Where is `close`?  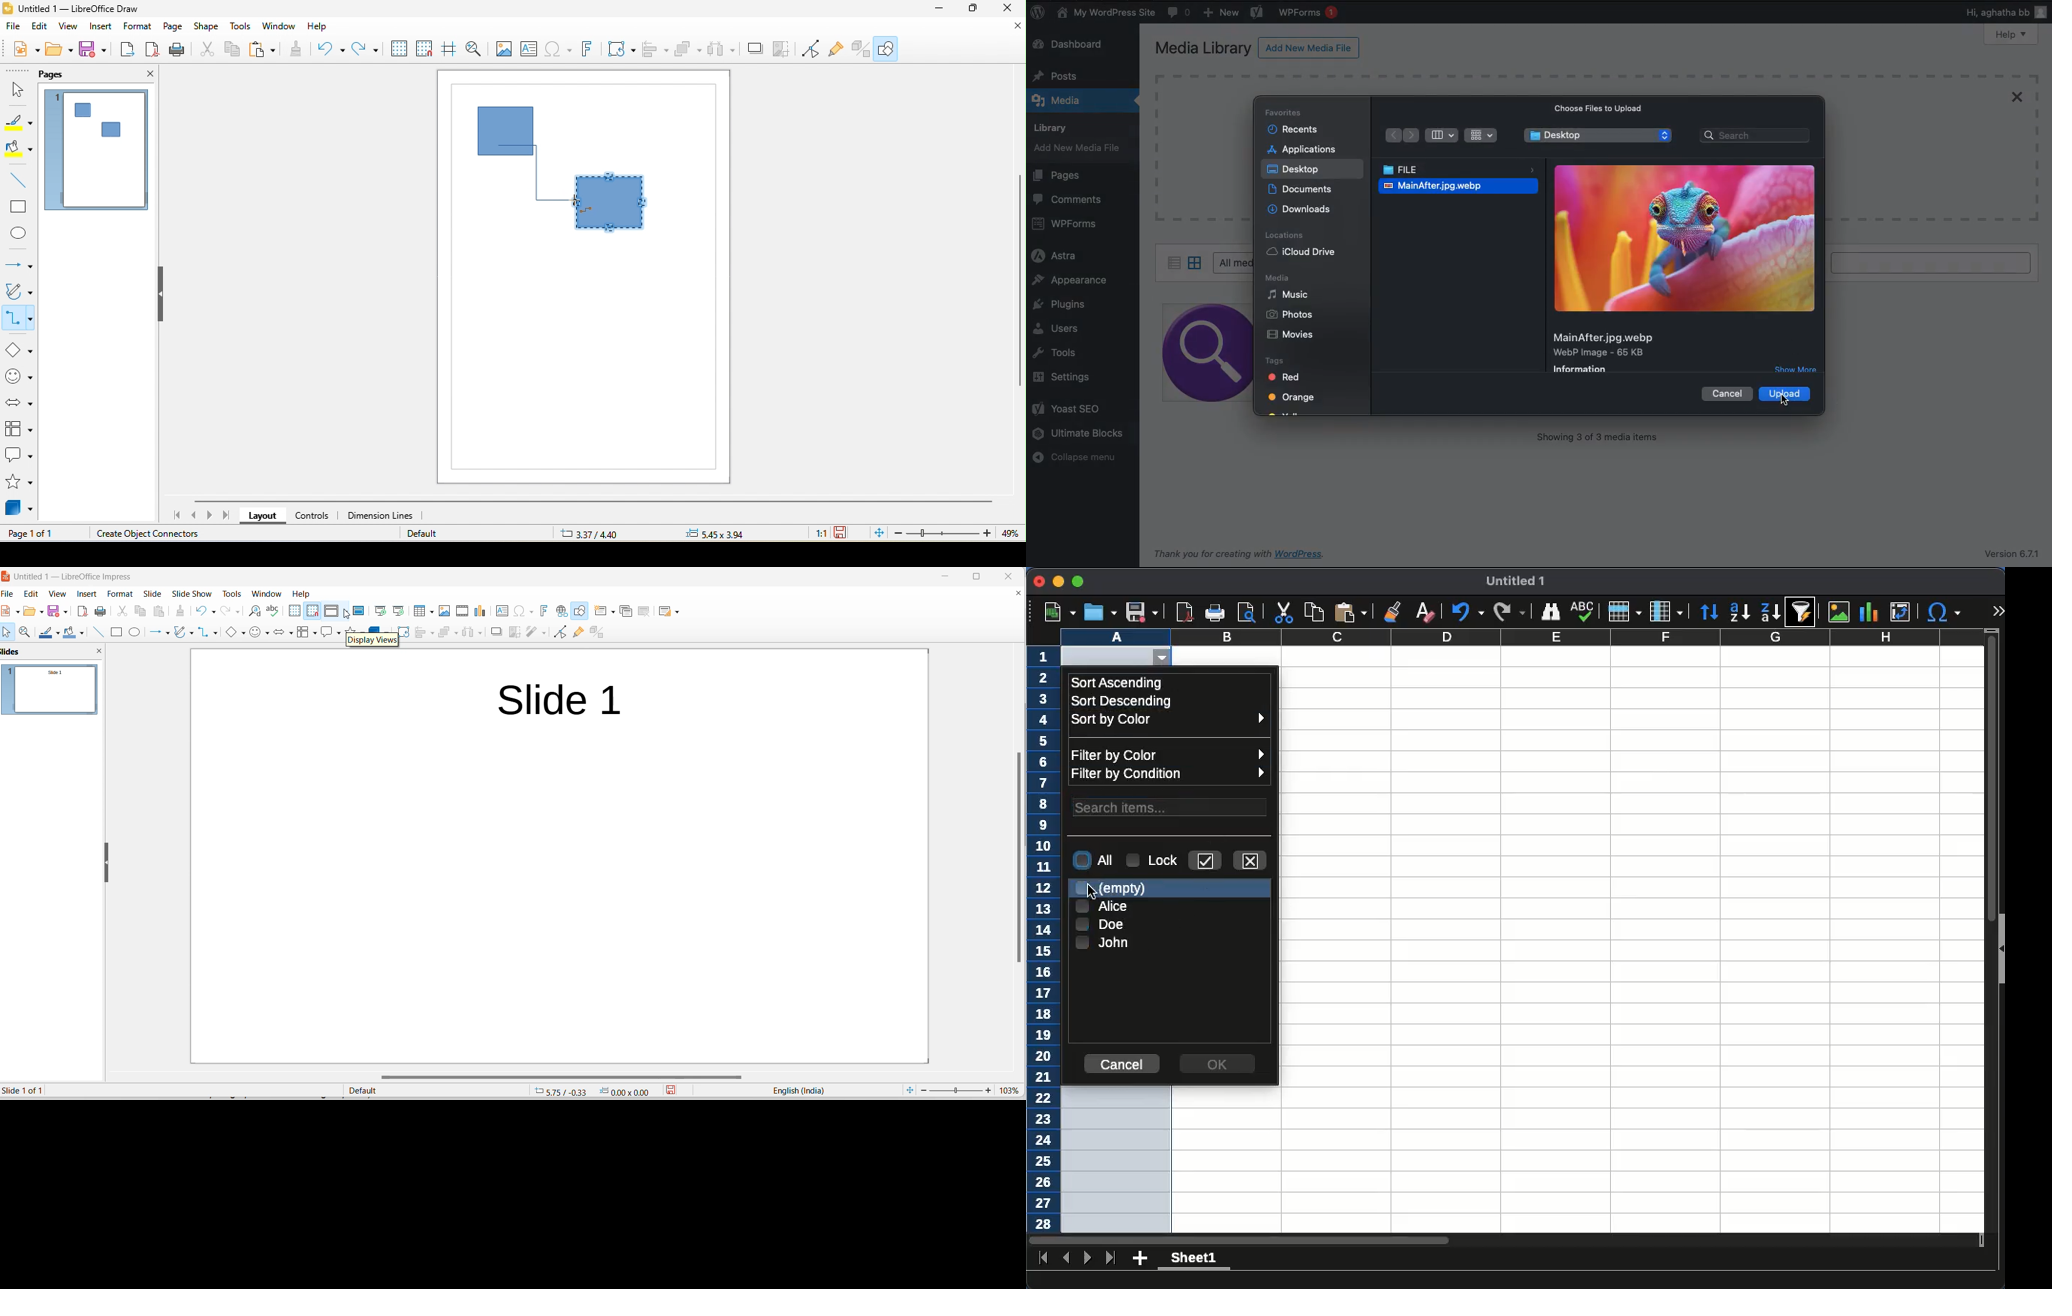
close is located at coordinates (146, 74).